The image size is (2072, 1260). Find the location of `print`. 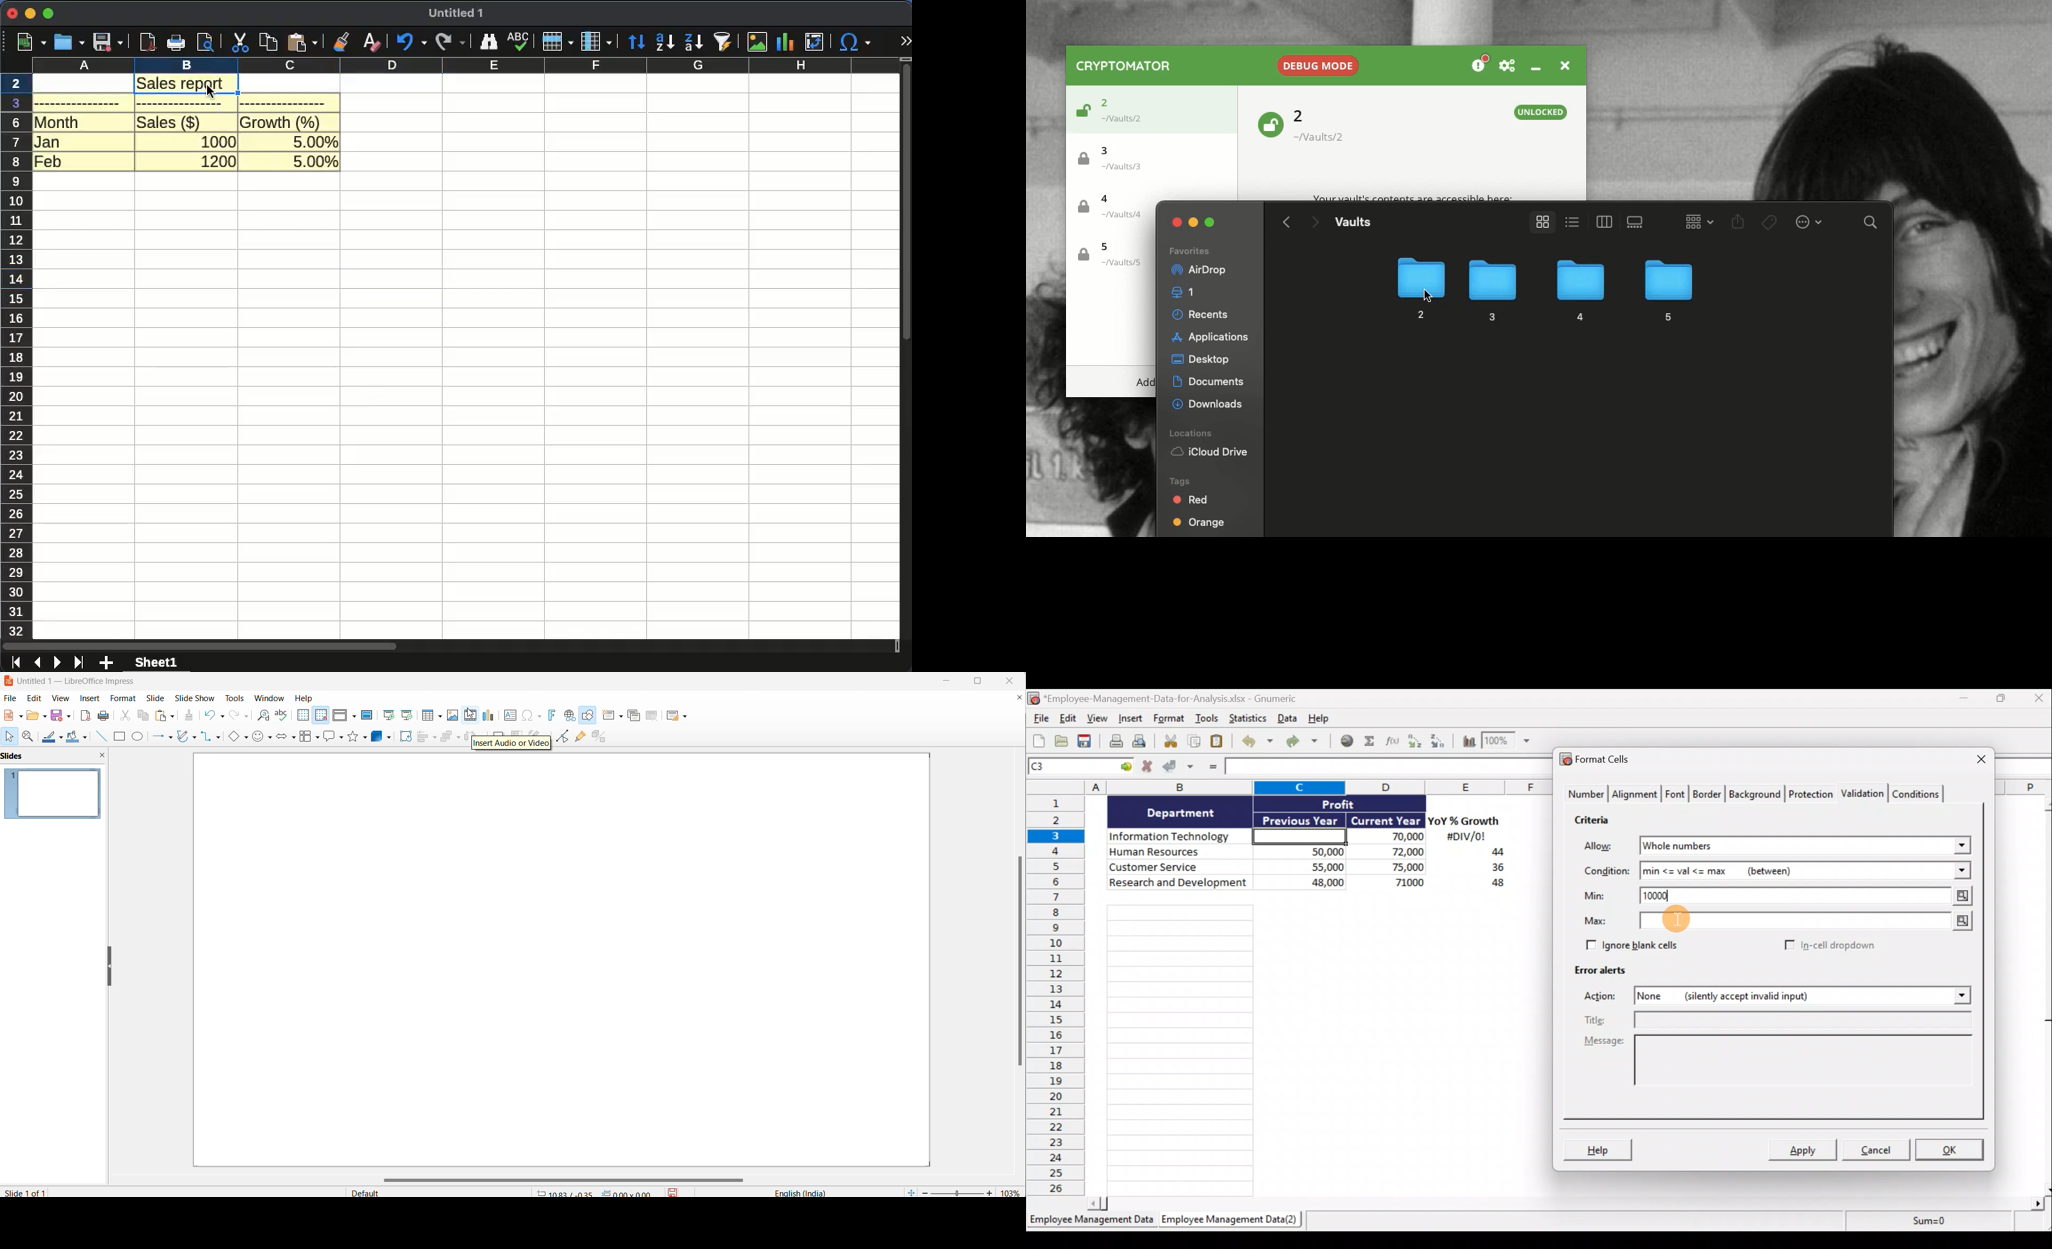

print is located at coordinates (102, 716).